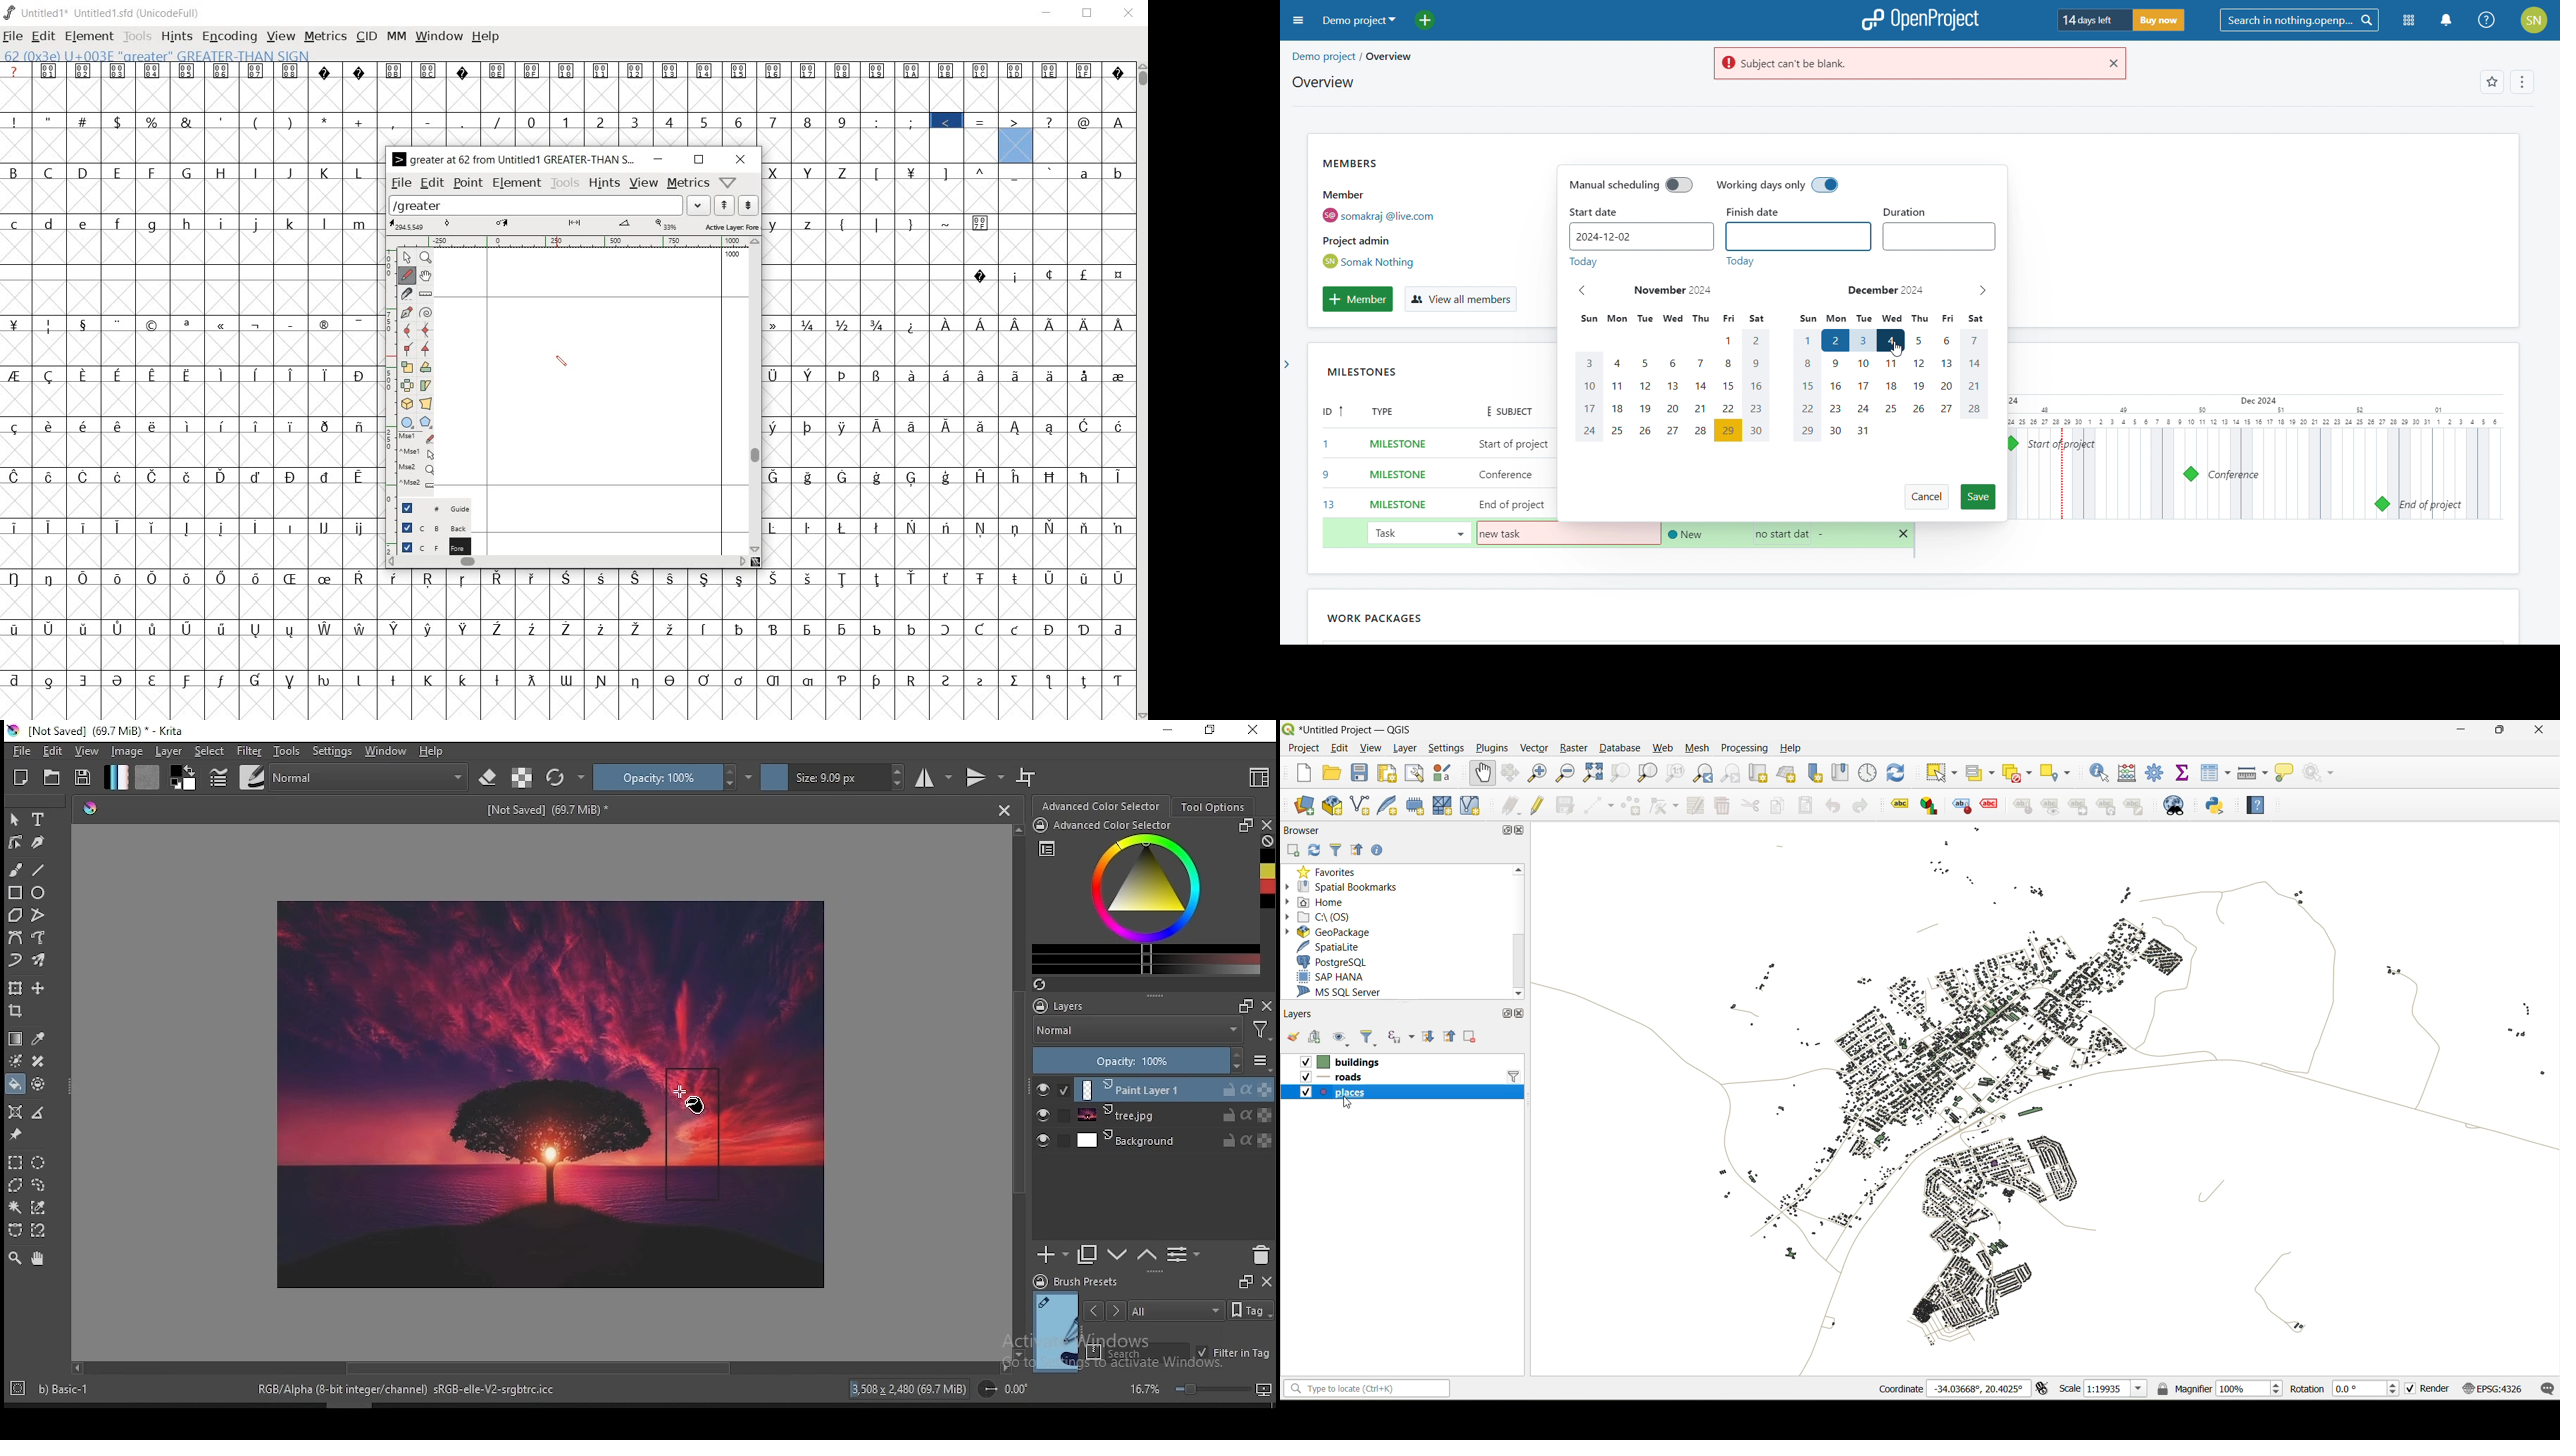 This screenshot has height=1456, width=2576. I want to click on roads, so click(1349, 1079).